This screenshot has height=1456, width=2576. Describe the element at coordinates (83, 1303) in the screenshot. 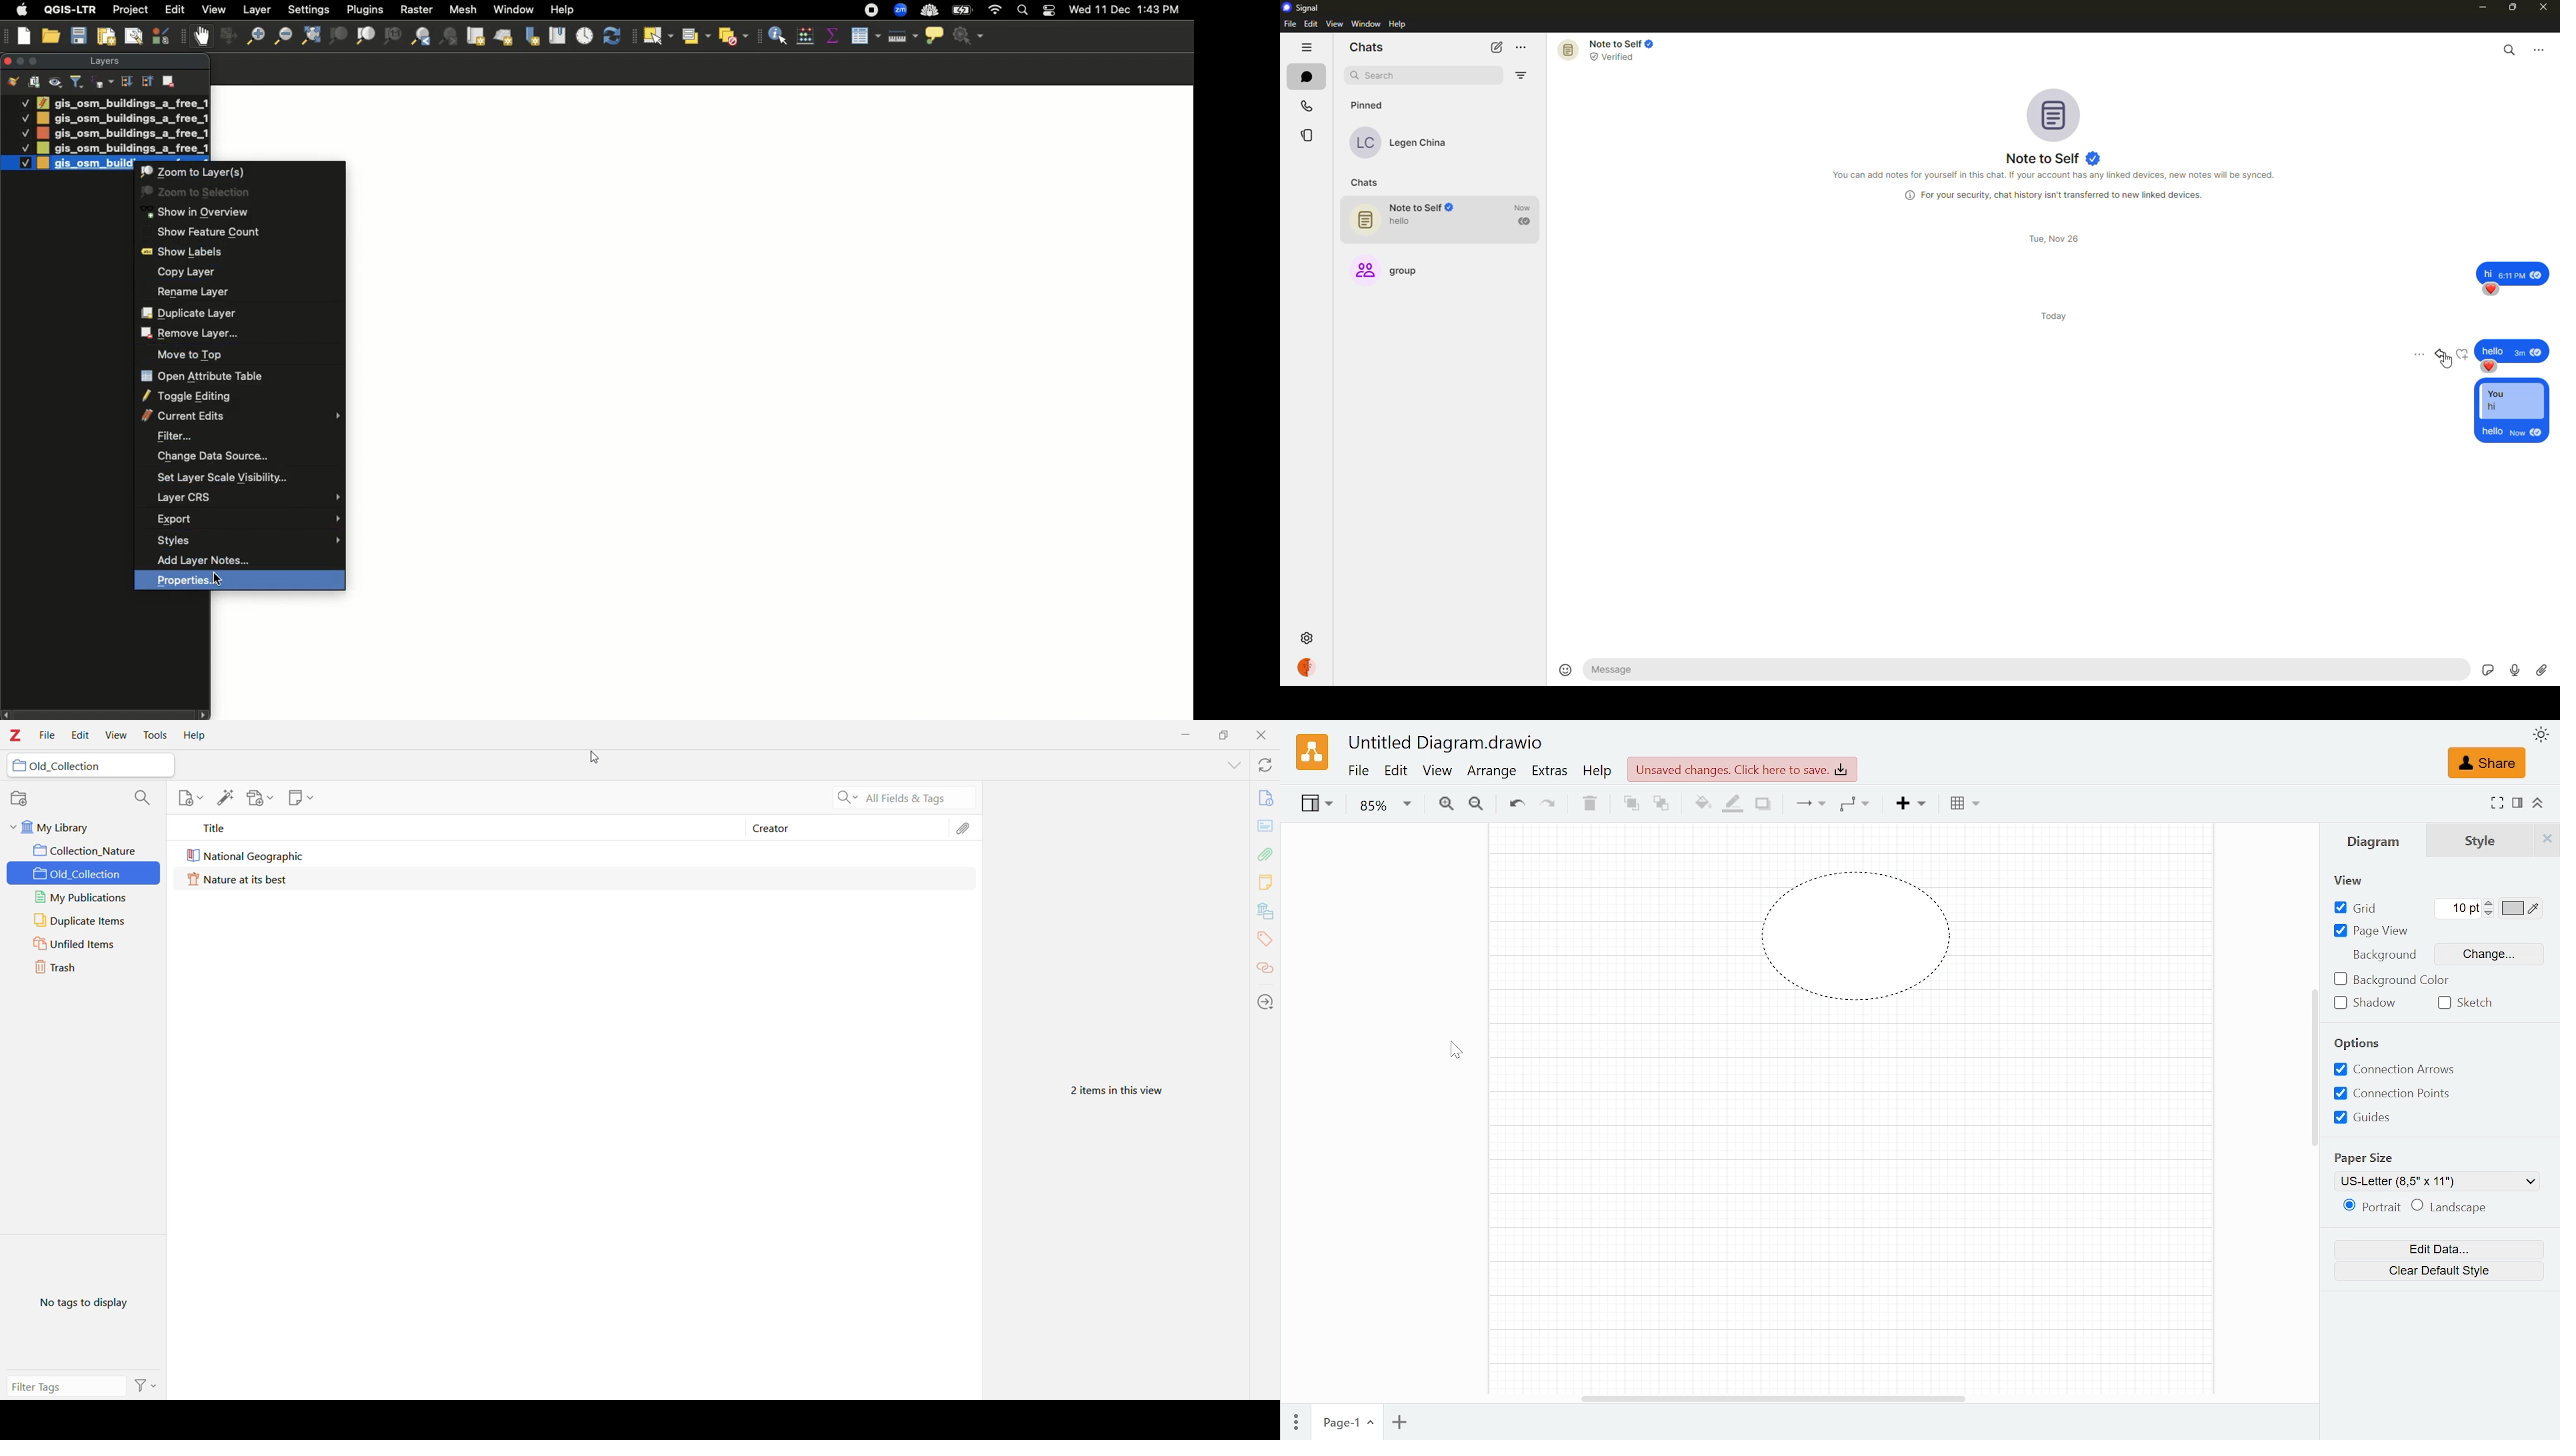

I see `No tags to display` at that location.